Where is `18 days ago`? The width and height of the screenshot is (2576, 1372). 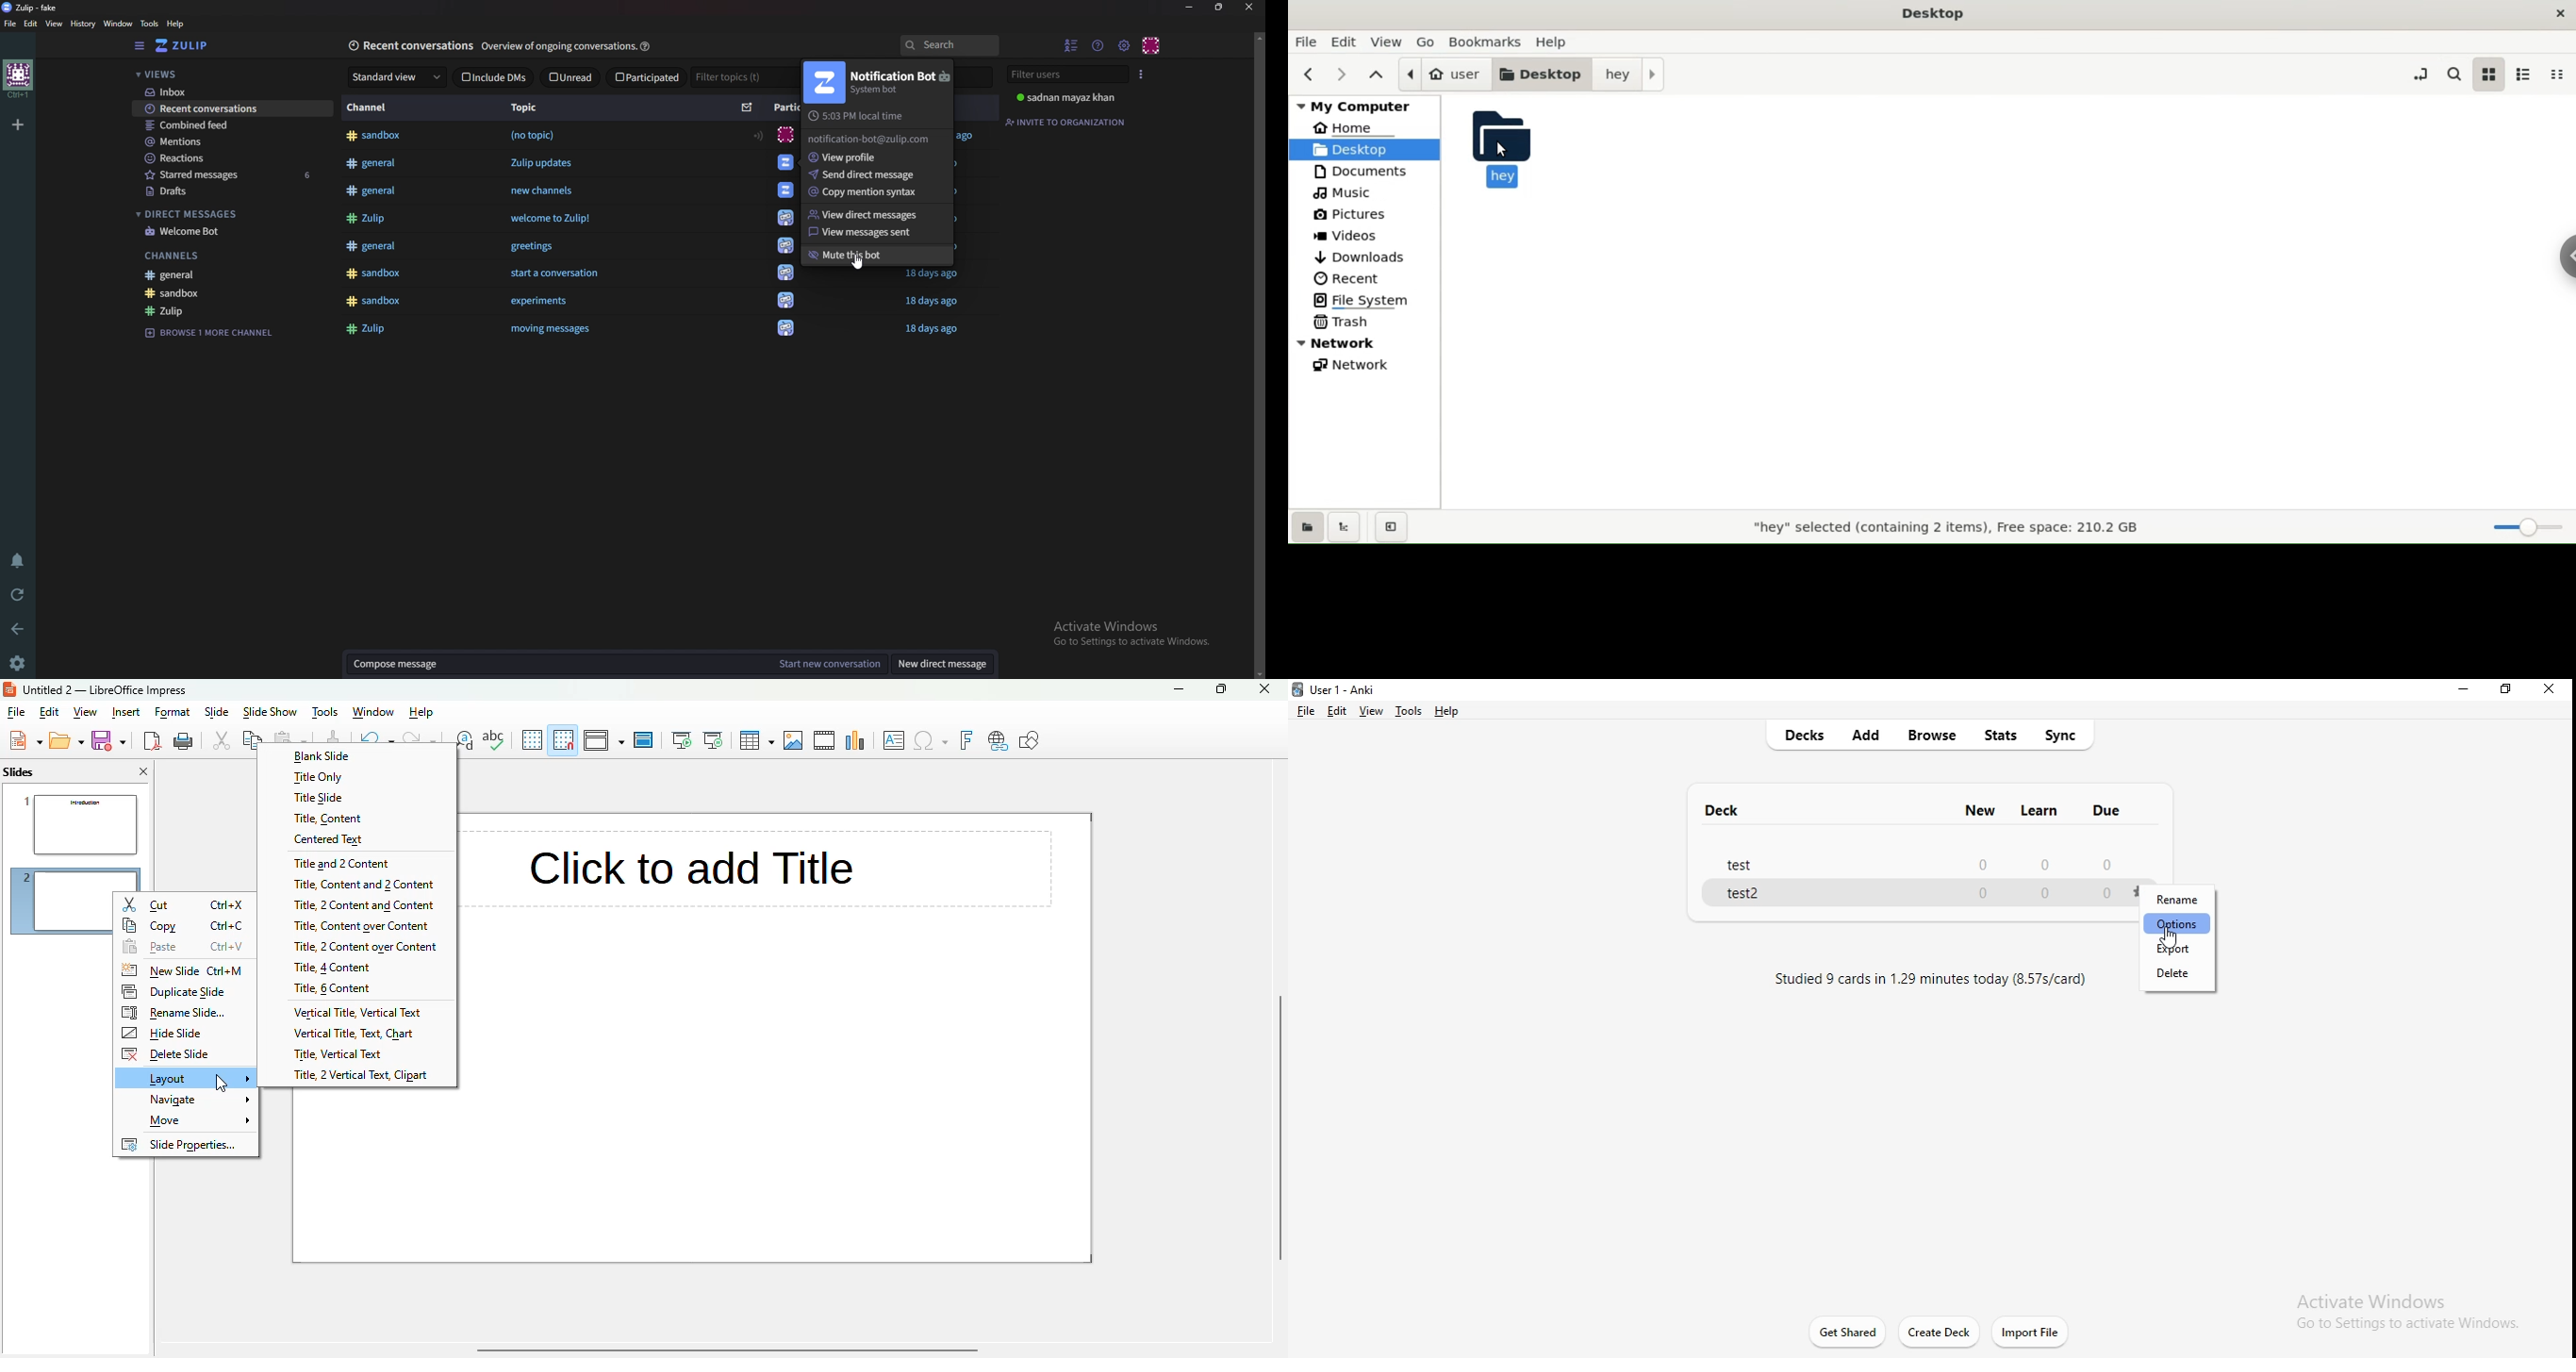 18 days ago is located at coordinates (929, 302).